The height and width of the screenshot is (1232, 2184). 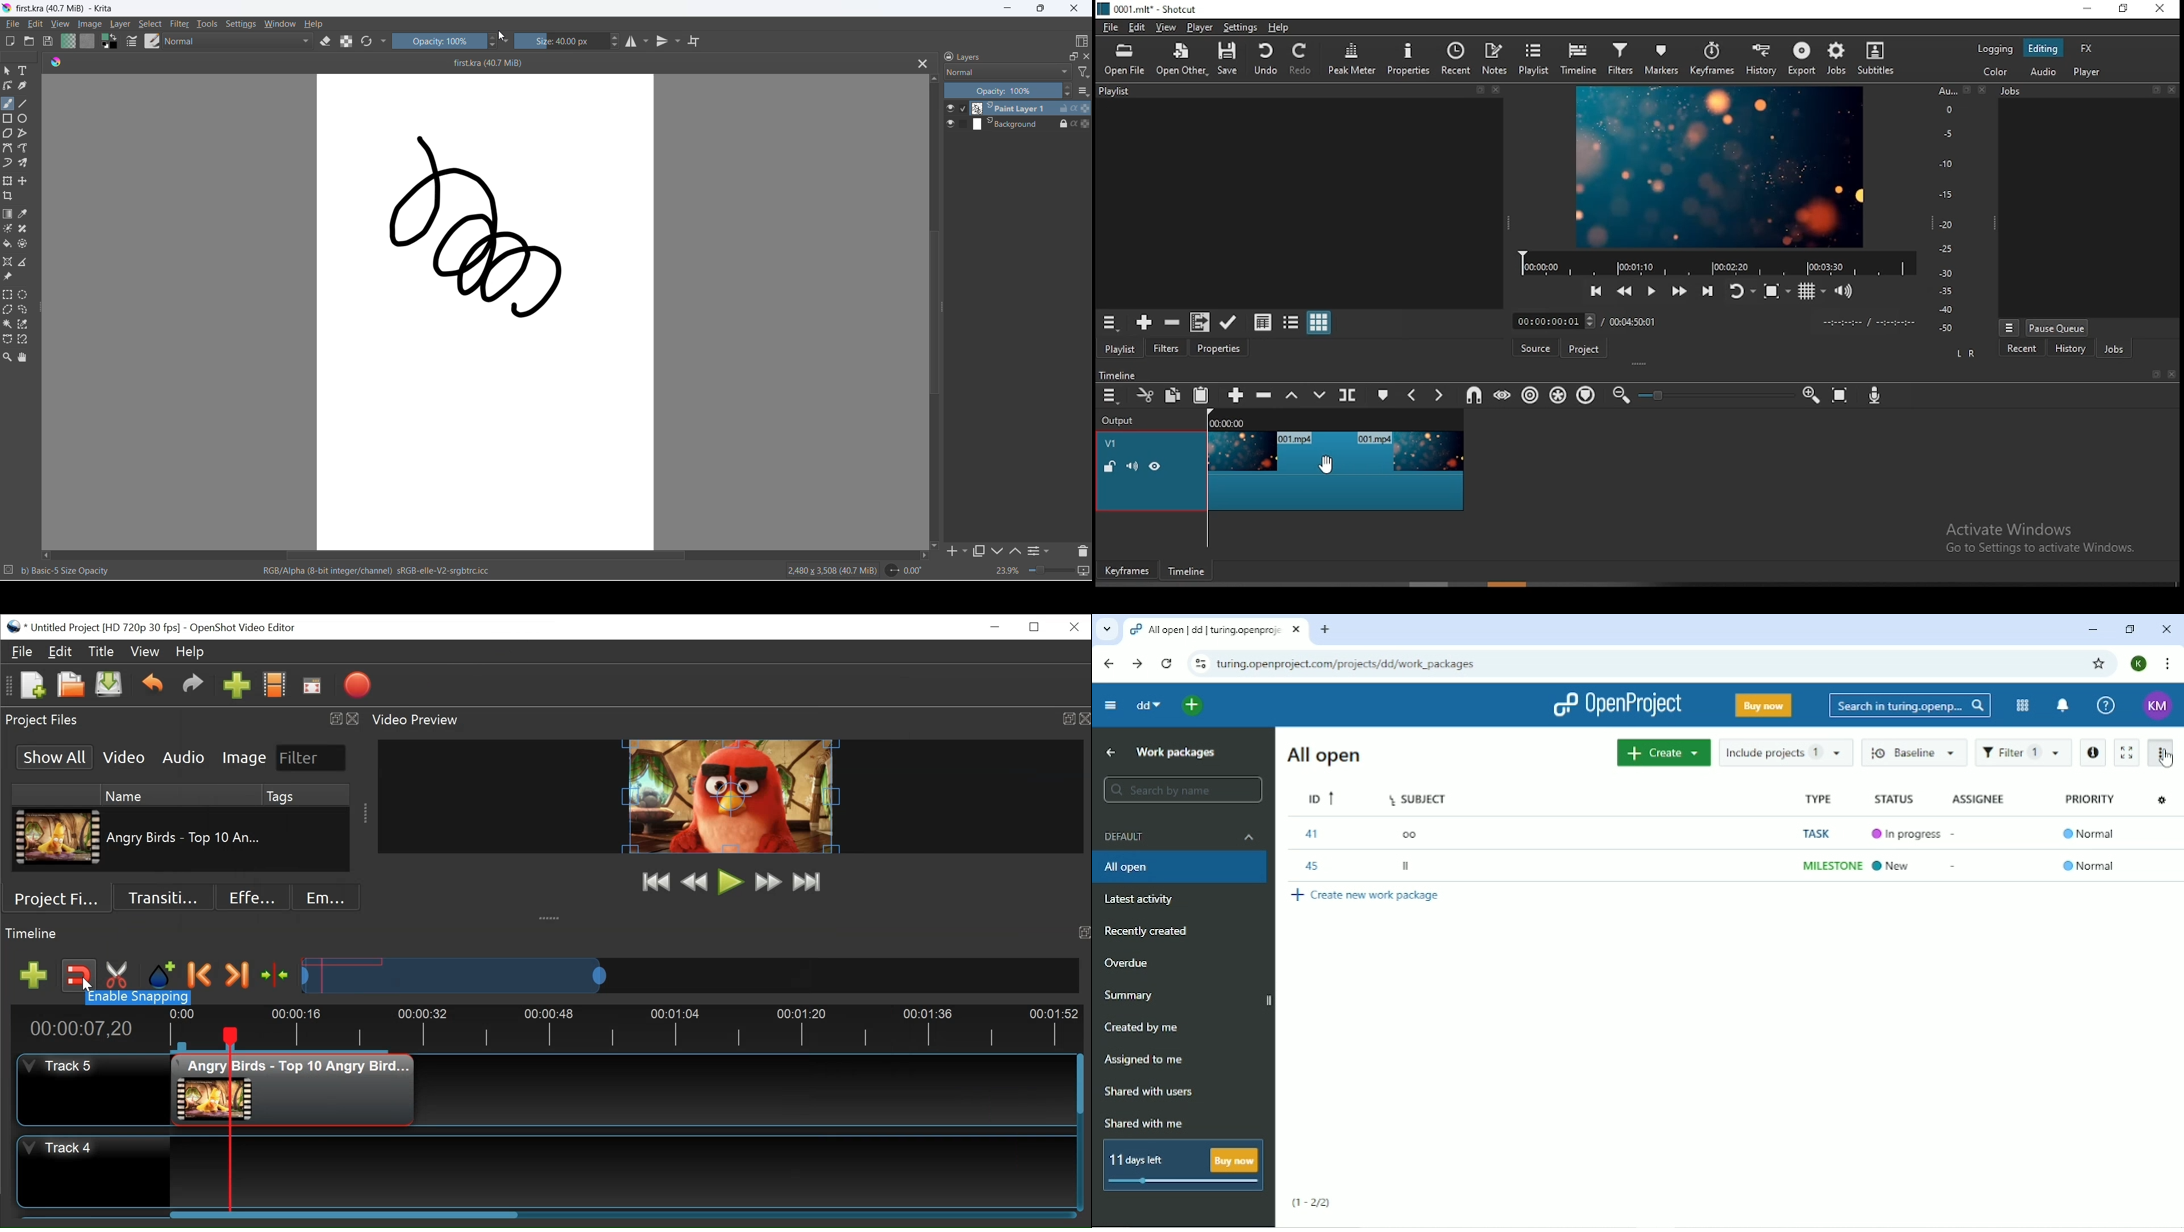 What do you see at coordinates (1409, 60) in the screenshot?
I see `properties` at bounding box center [1409, 60].